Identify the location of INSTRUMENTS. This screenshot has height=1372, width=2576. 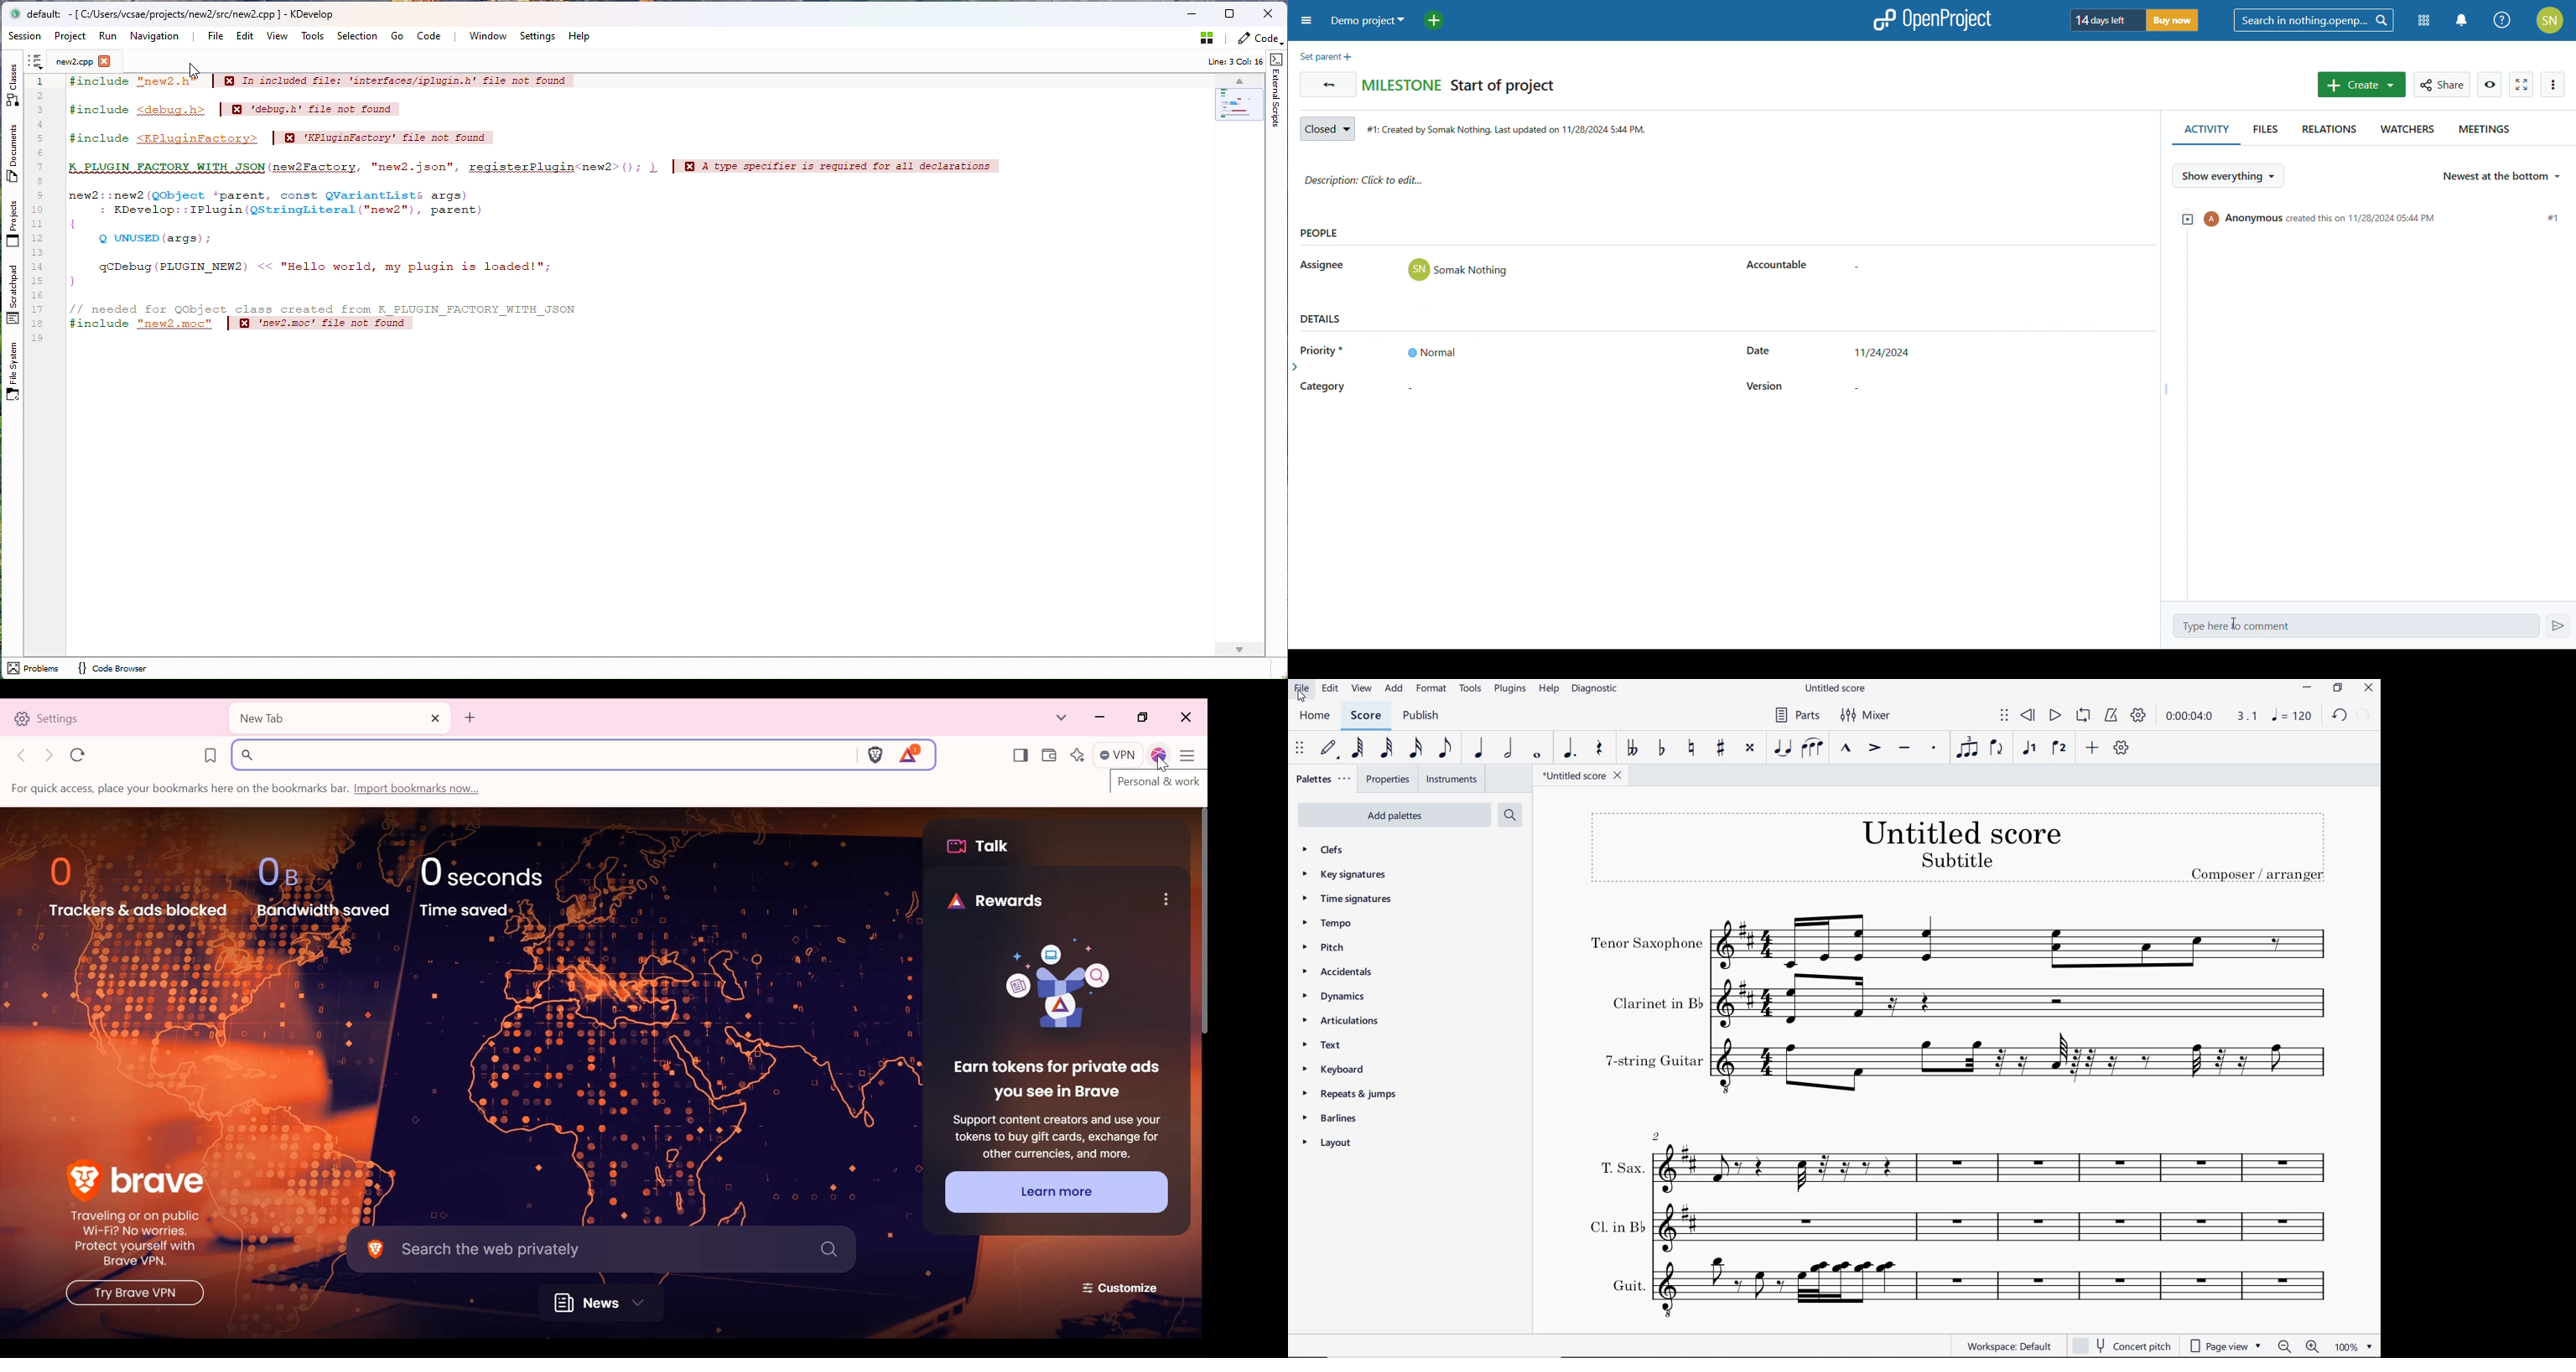
(1451, 780).